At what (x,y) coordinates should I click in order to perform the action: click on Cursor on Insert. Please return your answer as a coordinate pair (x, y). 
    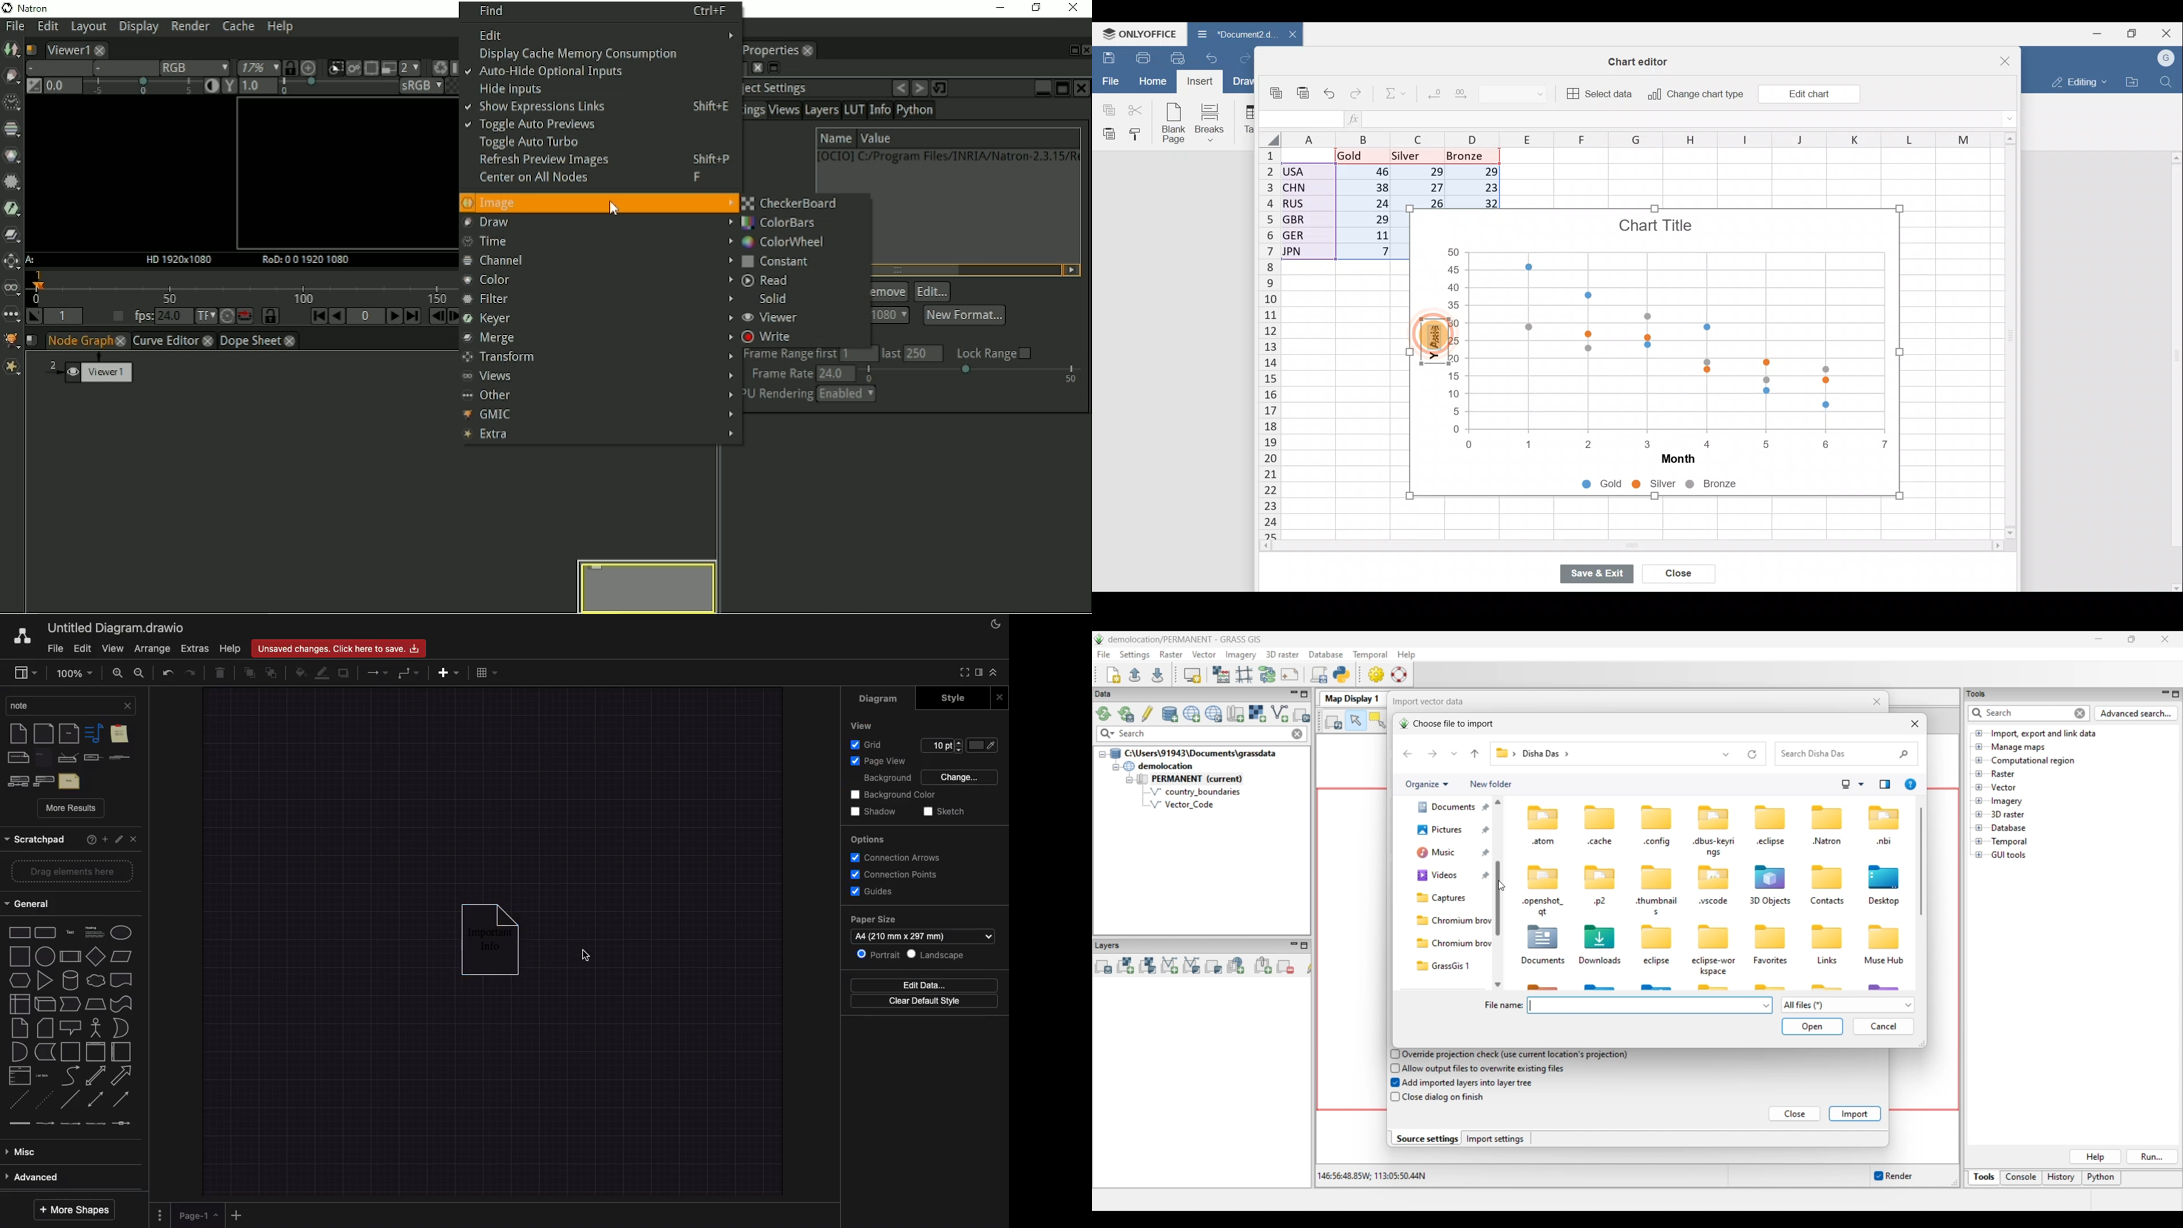
    Looking at the image, I should click on (1202, 82).